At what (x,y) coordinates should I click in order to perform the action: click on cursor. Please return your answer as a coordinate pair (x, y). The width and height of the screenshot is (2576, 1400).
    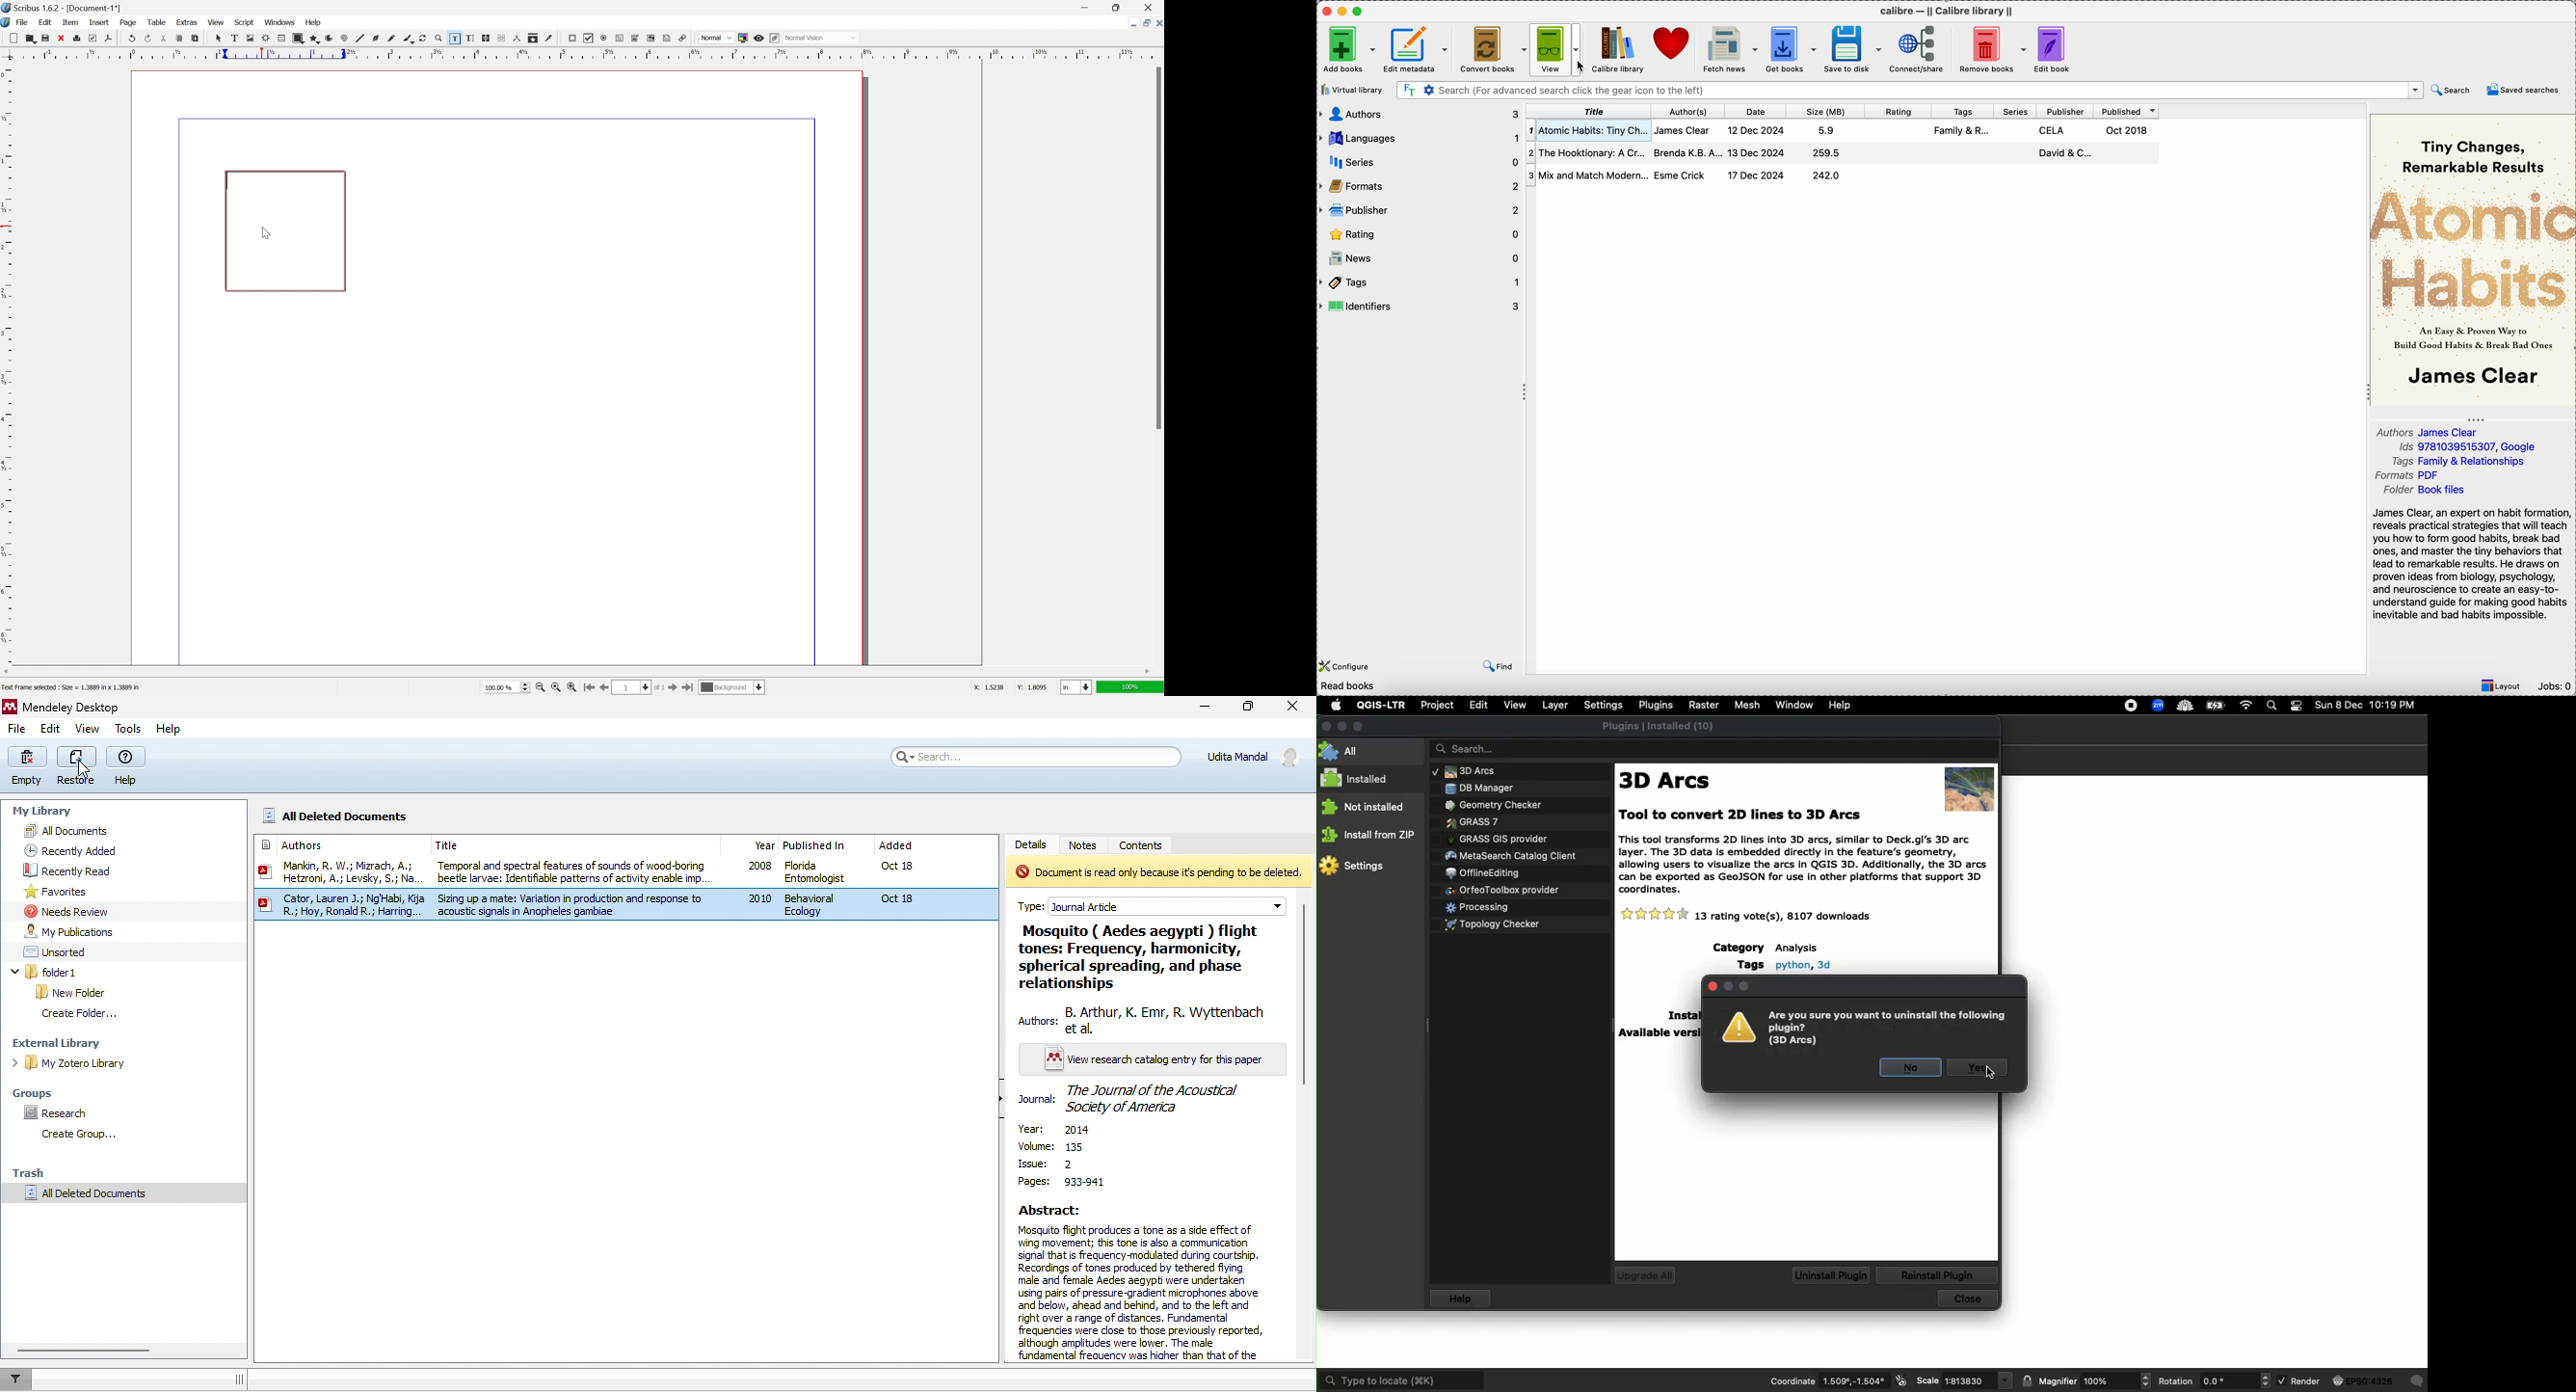
    Looking at the image, I should click on (265, 230).